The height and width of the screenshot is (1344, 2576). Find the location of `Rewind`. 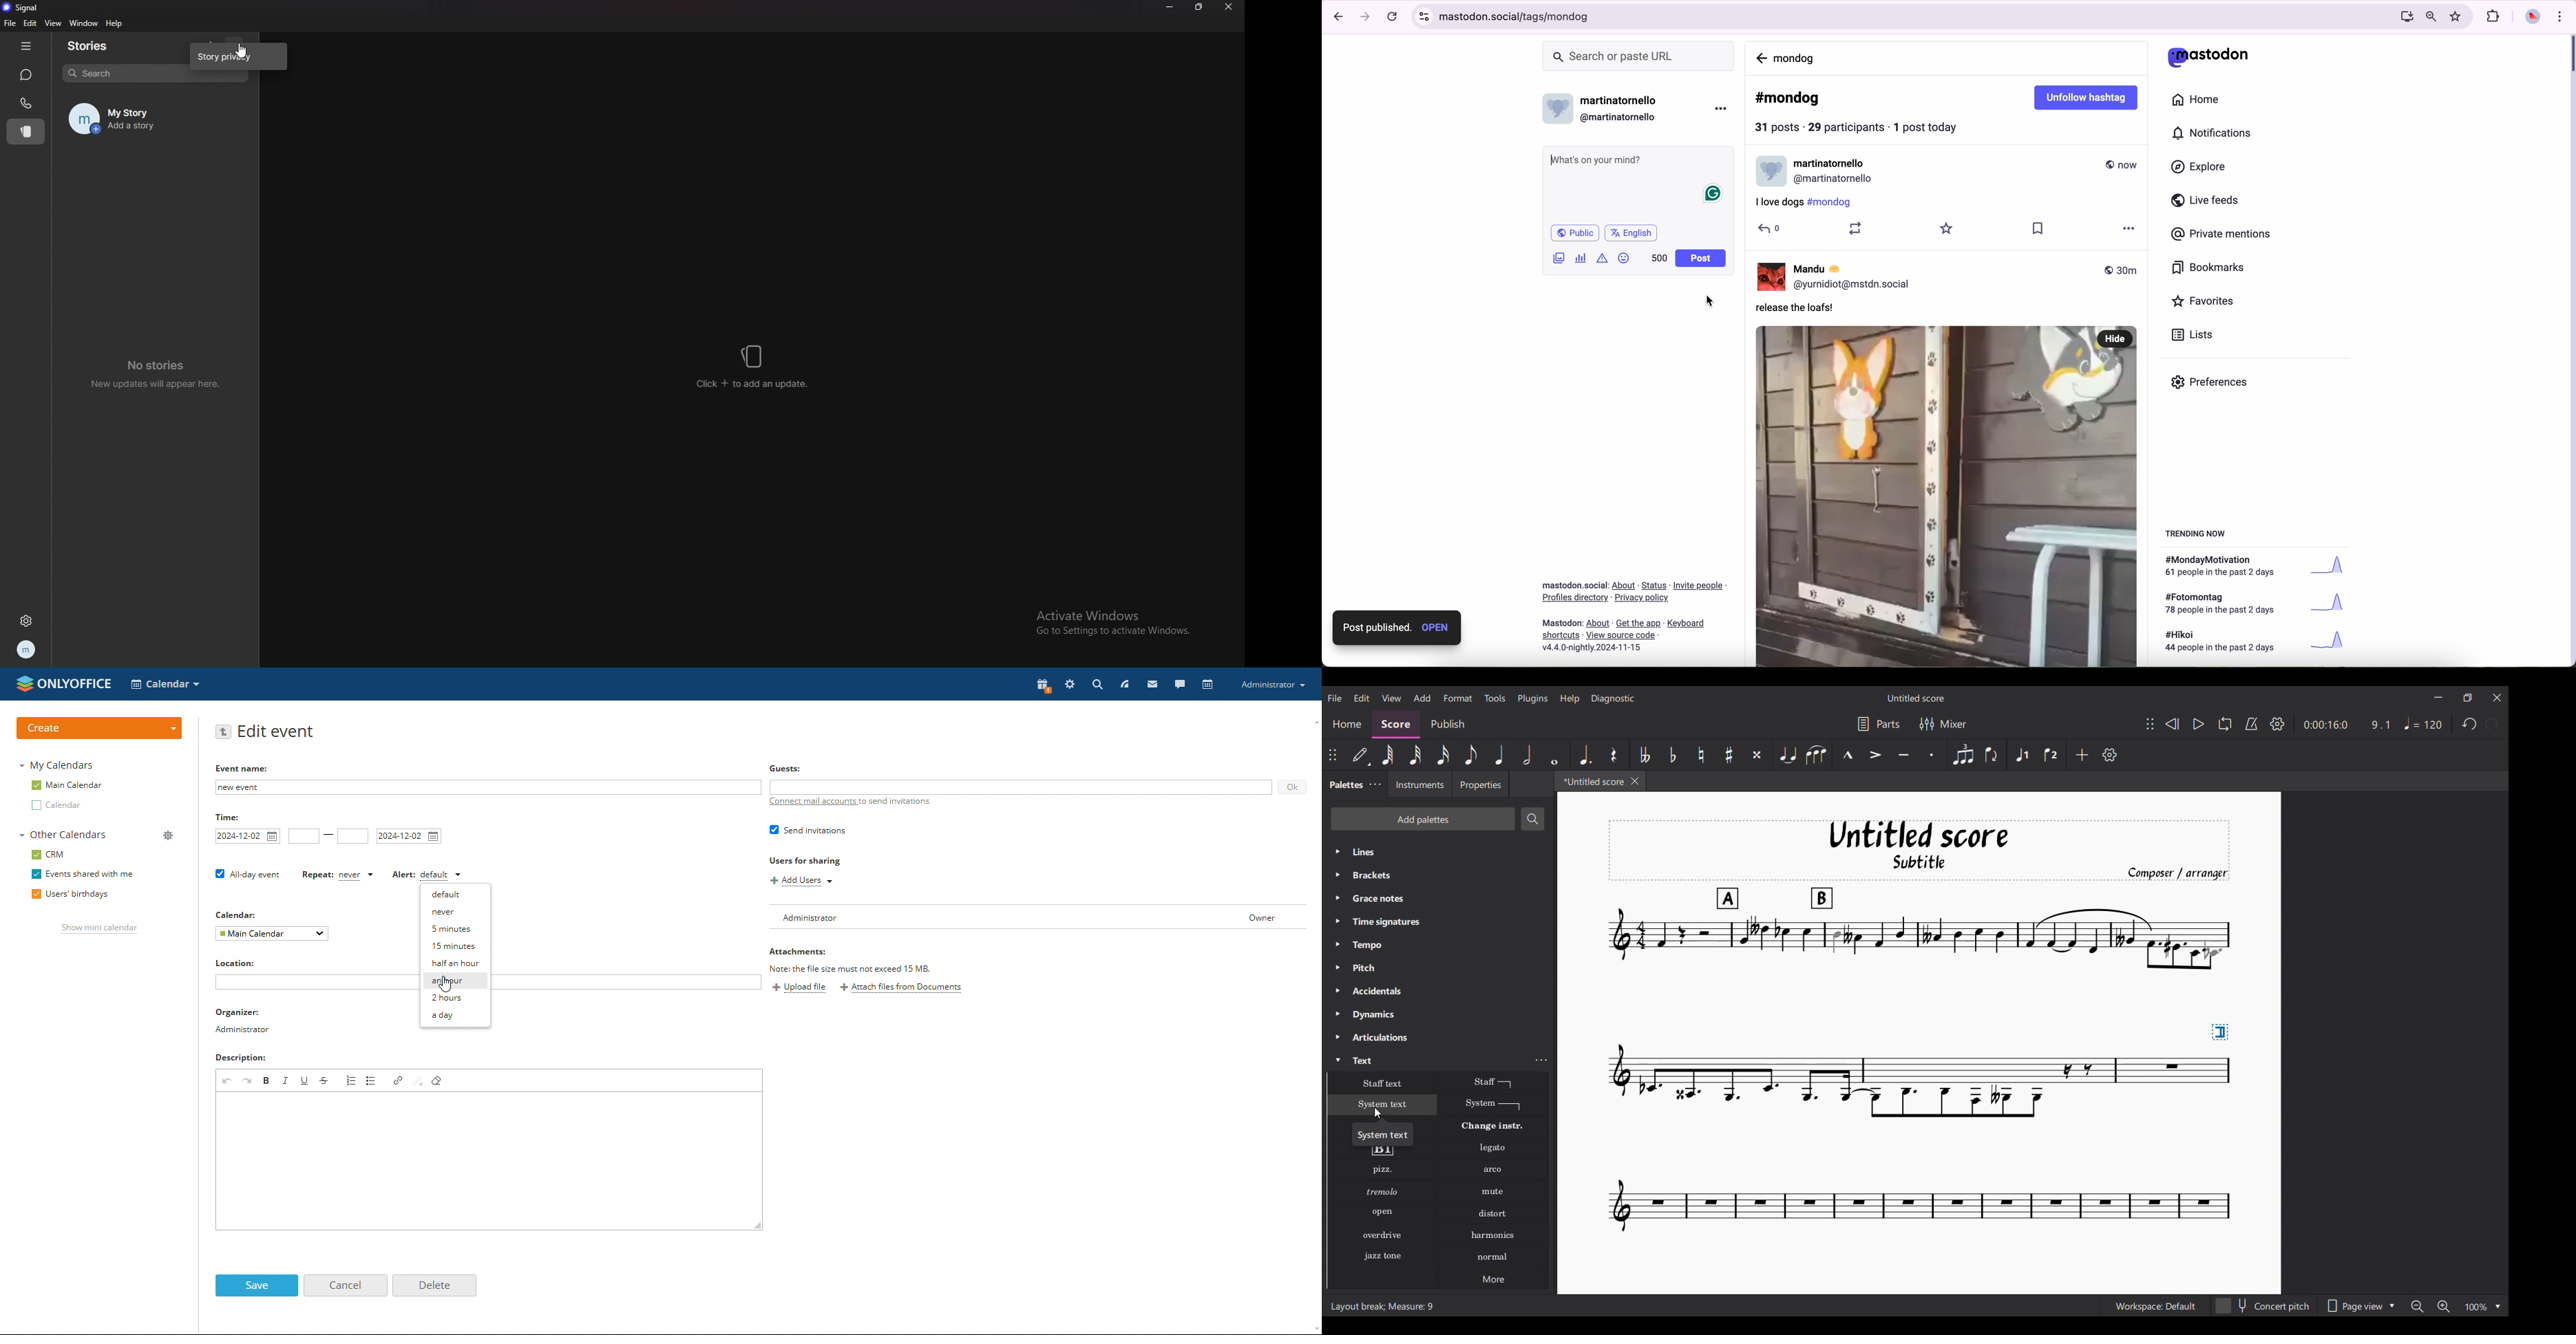

Rewind is located at coordinates (2172, 724).